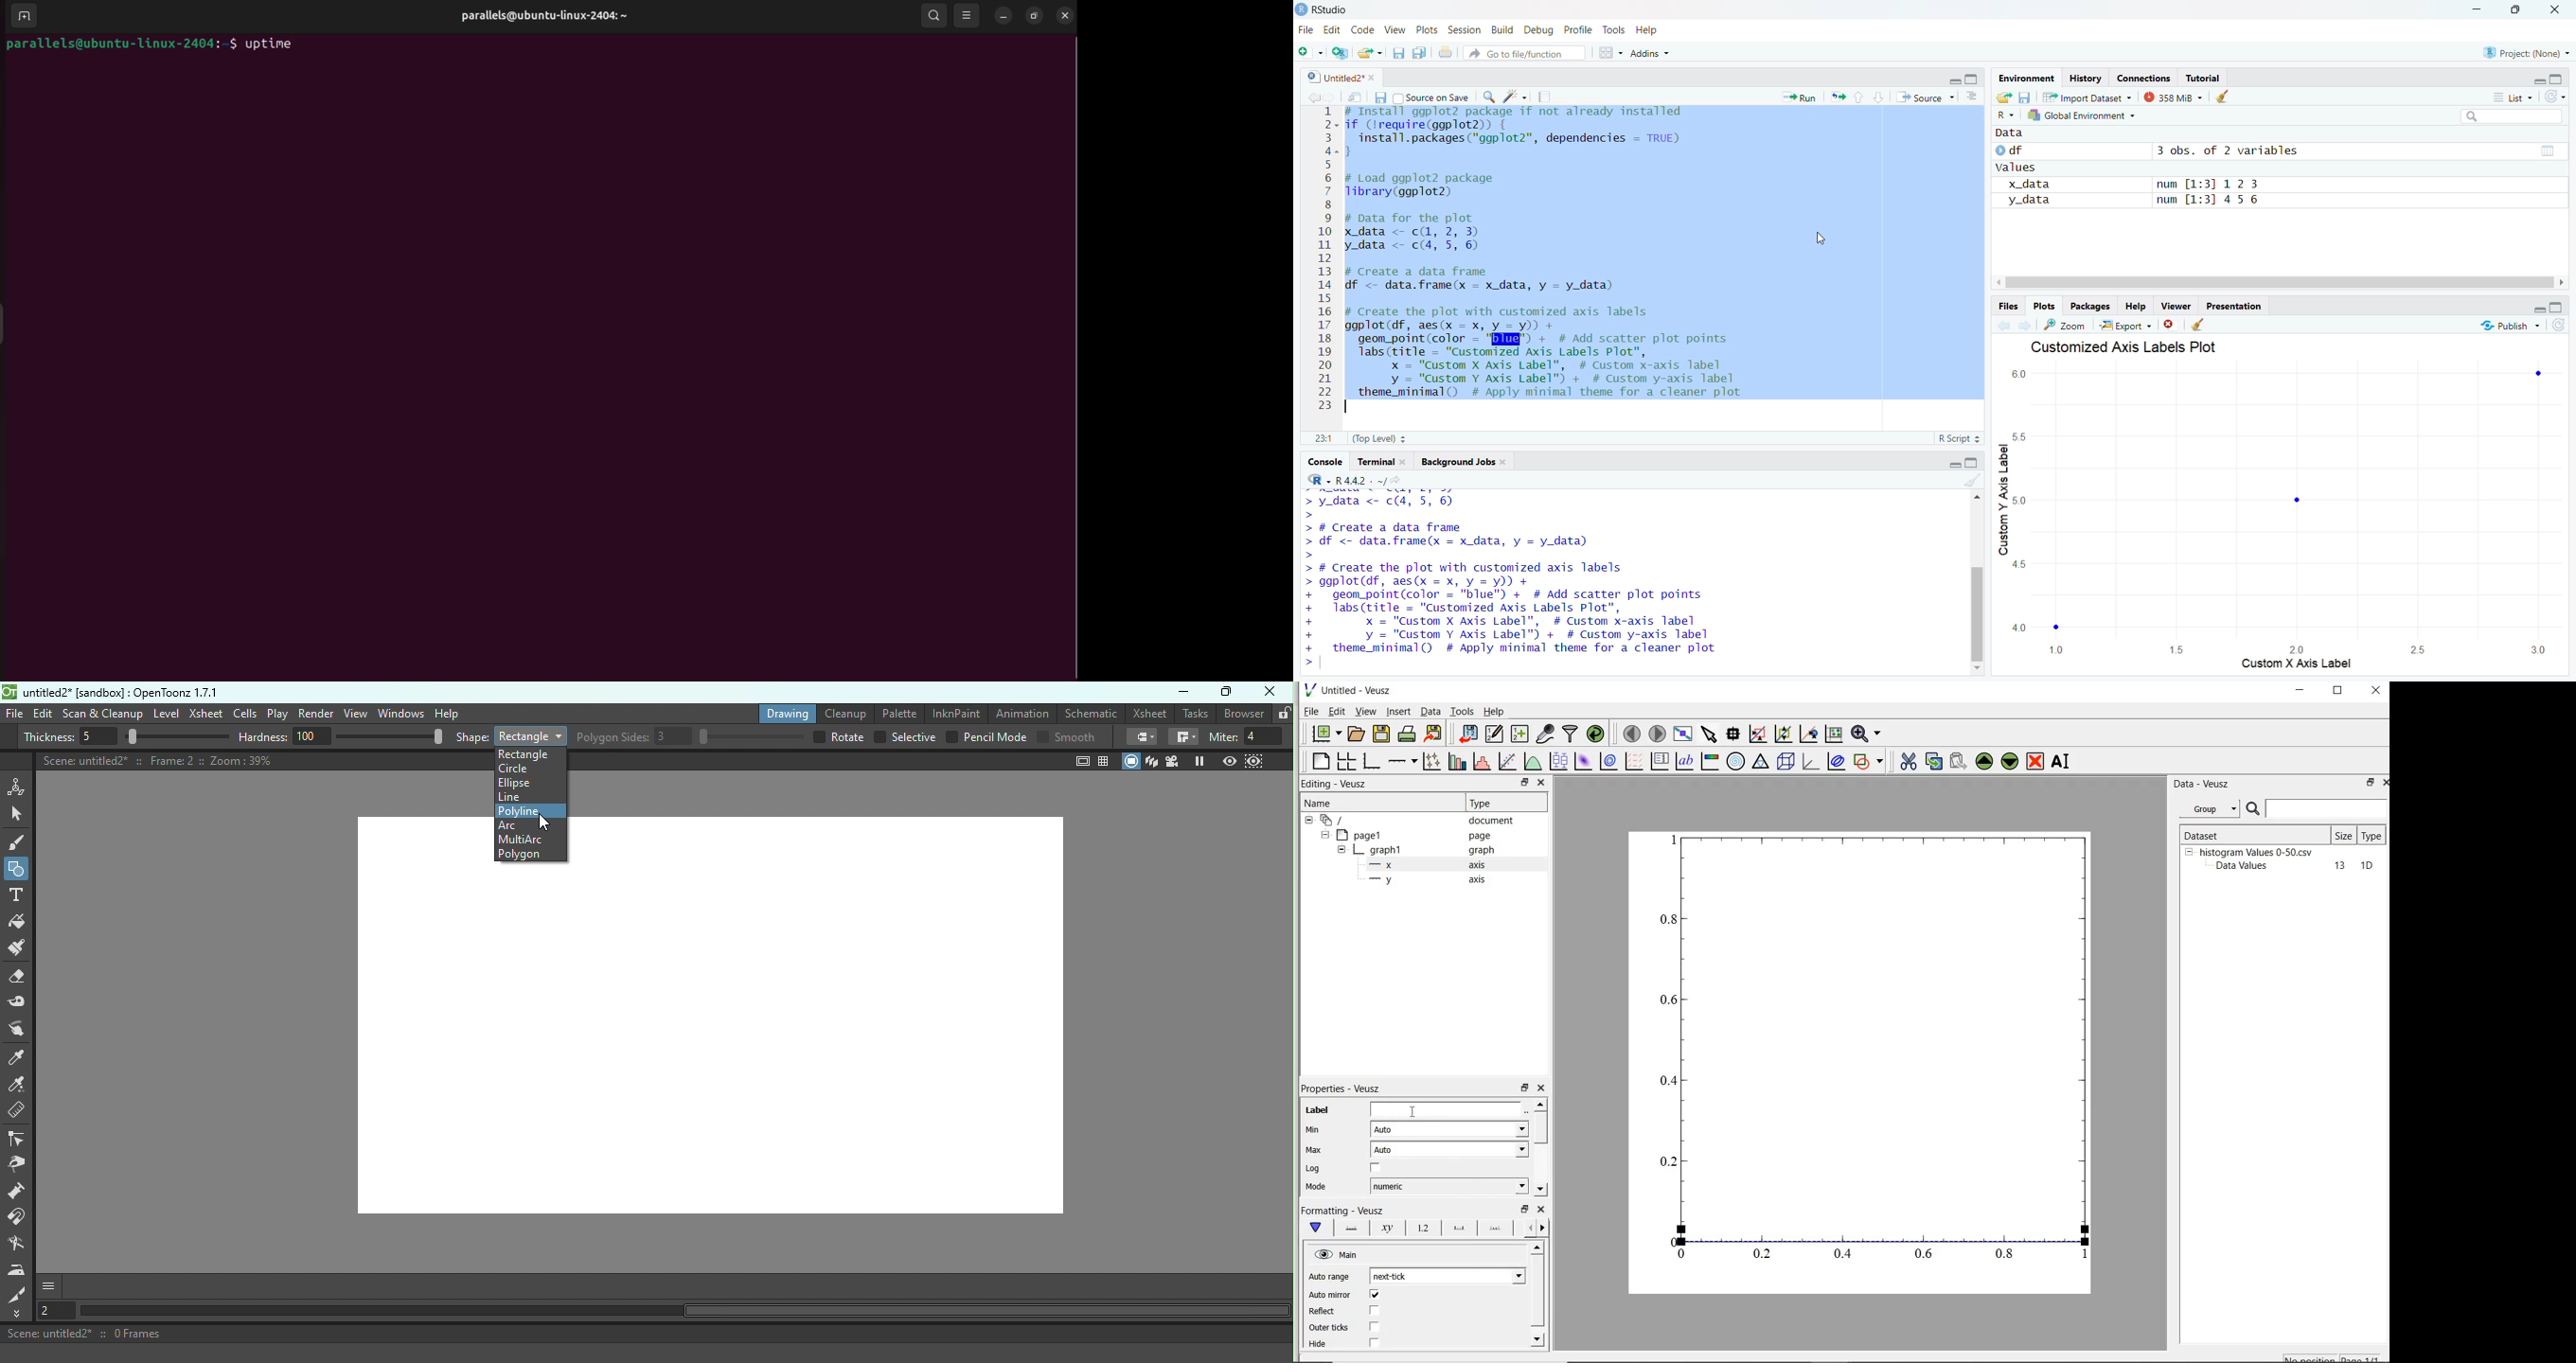 This screenshot has width=2576, height=1372. What do you see at coordinates (1757, 734) in the screenshot?
I see `click to reset graph axes` at bounding box center [1757, 734].